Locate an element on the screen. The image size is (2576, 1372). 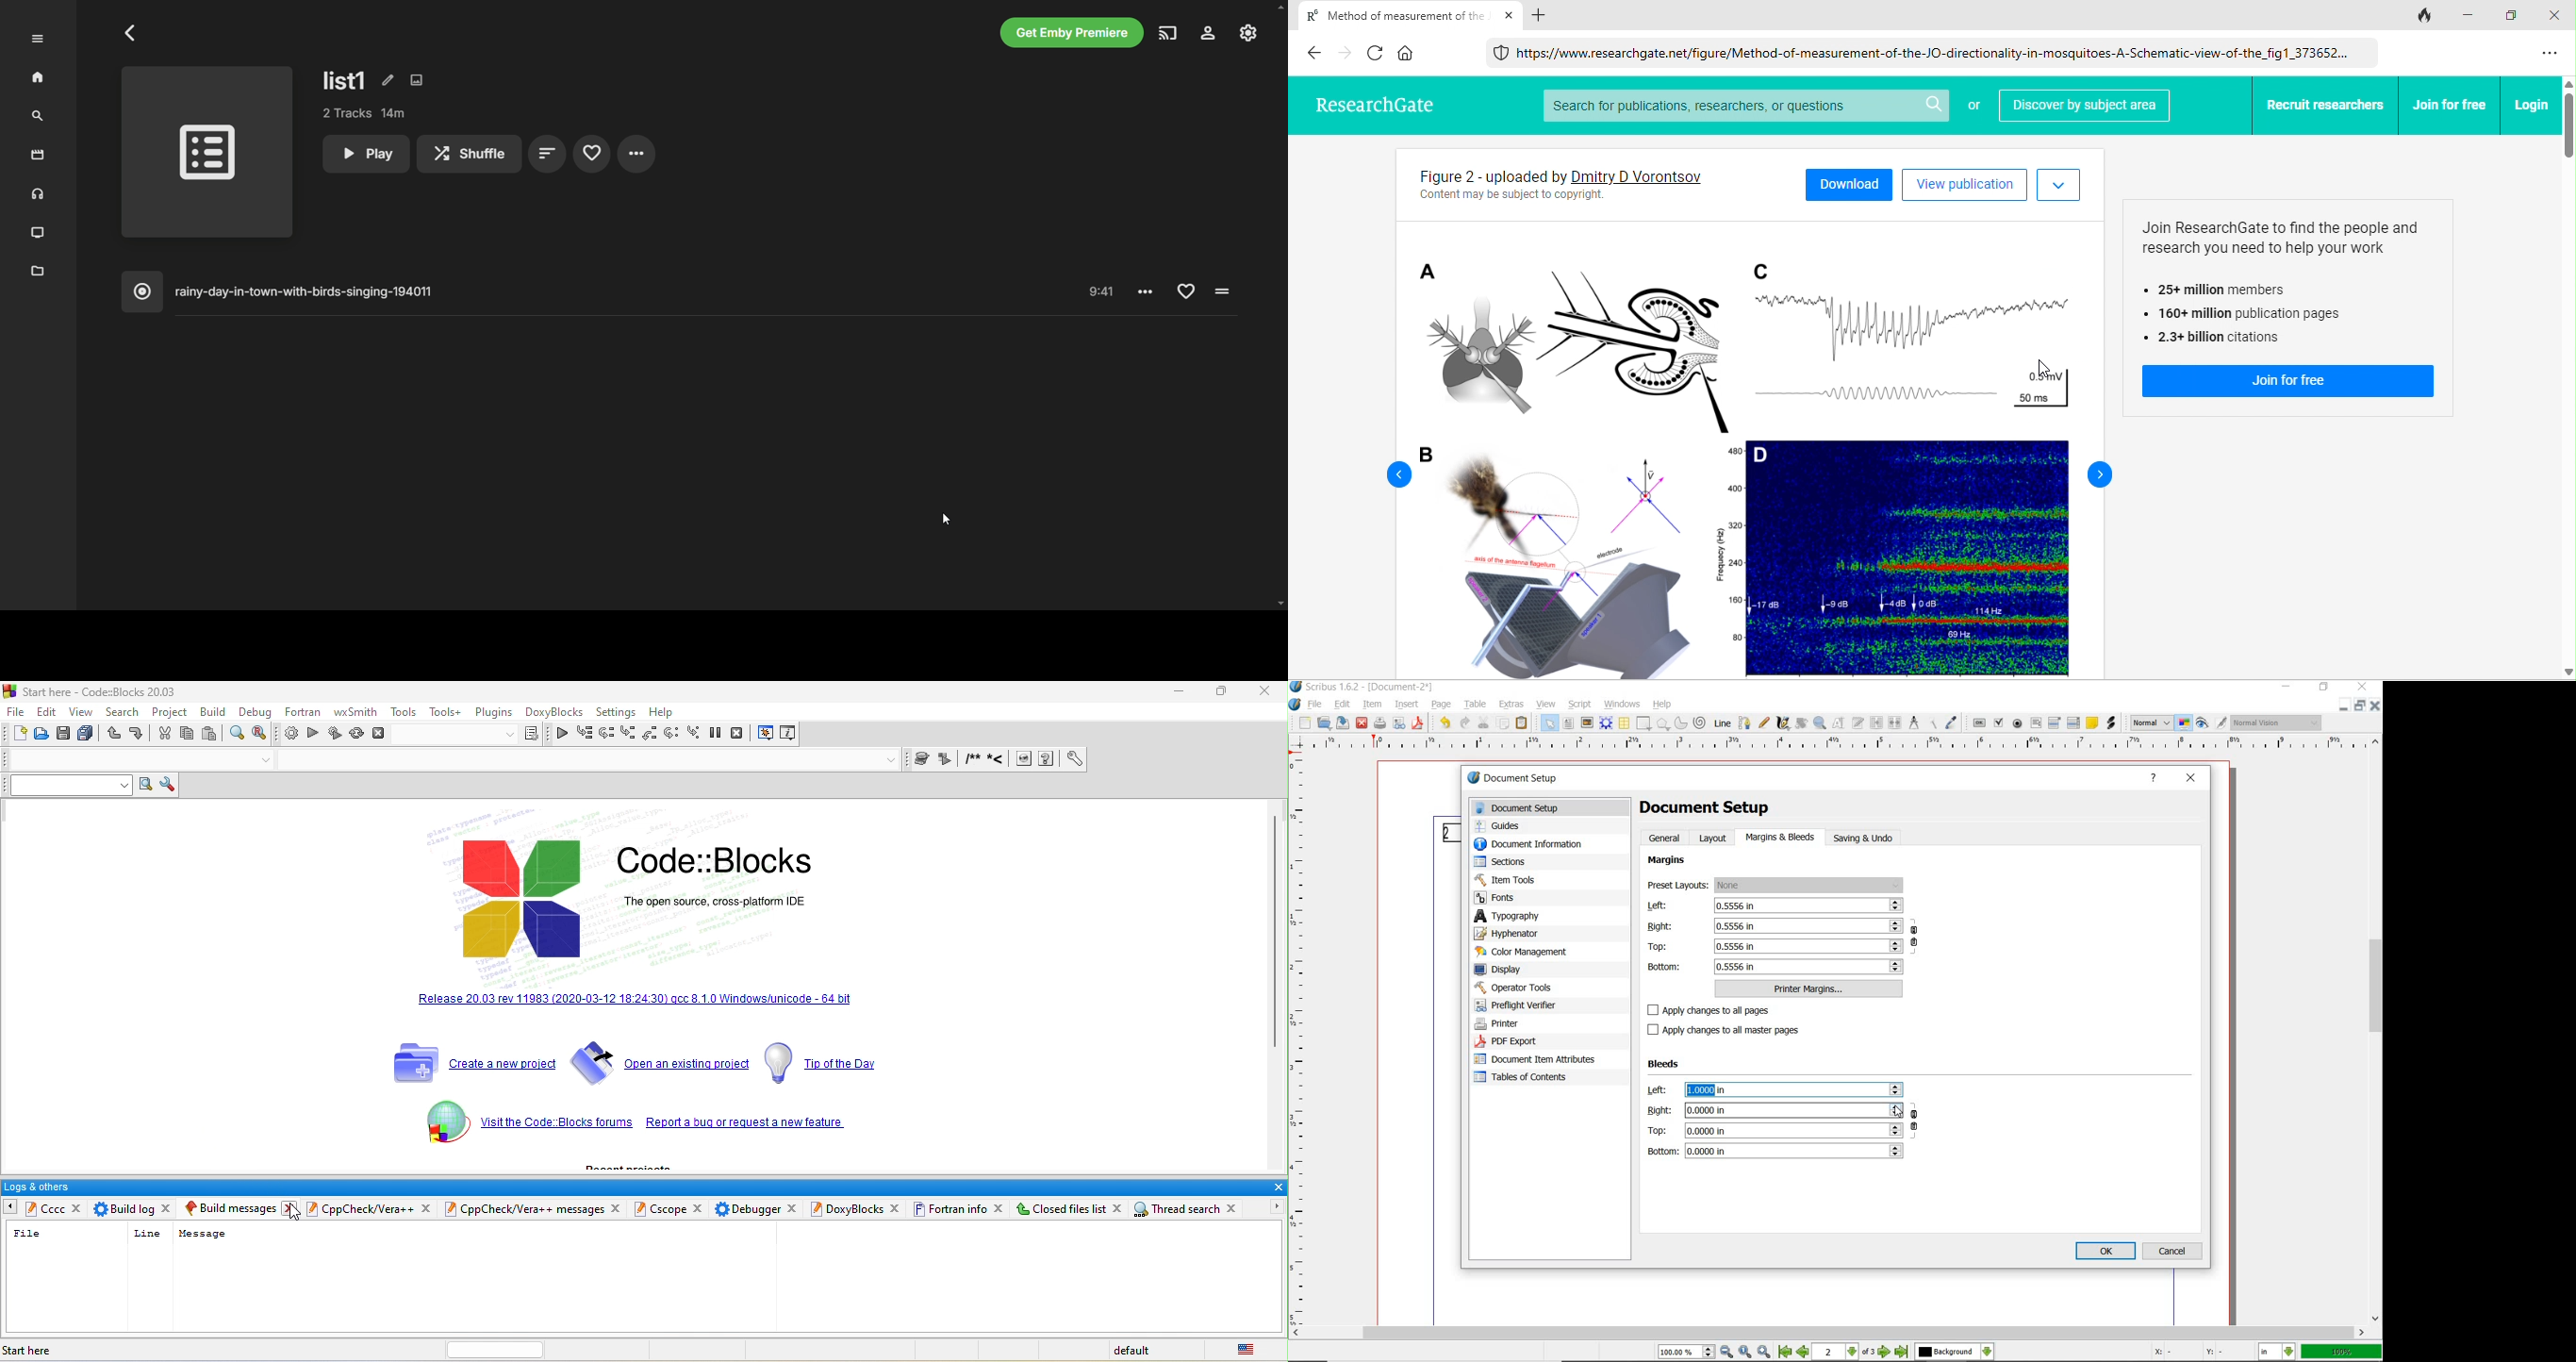
document setup is located at coordinates (1707, 806).